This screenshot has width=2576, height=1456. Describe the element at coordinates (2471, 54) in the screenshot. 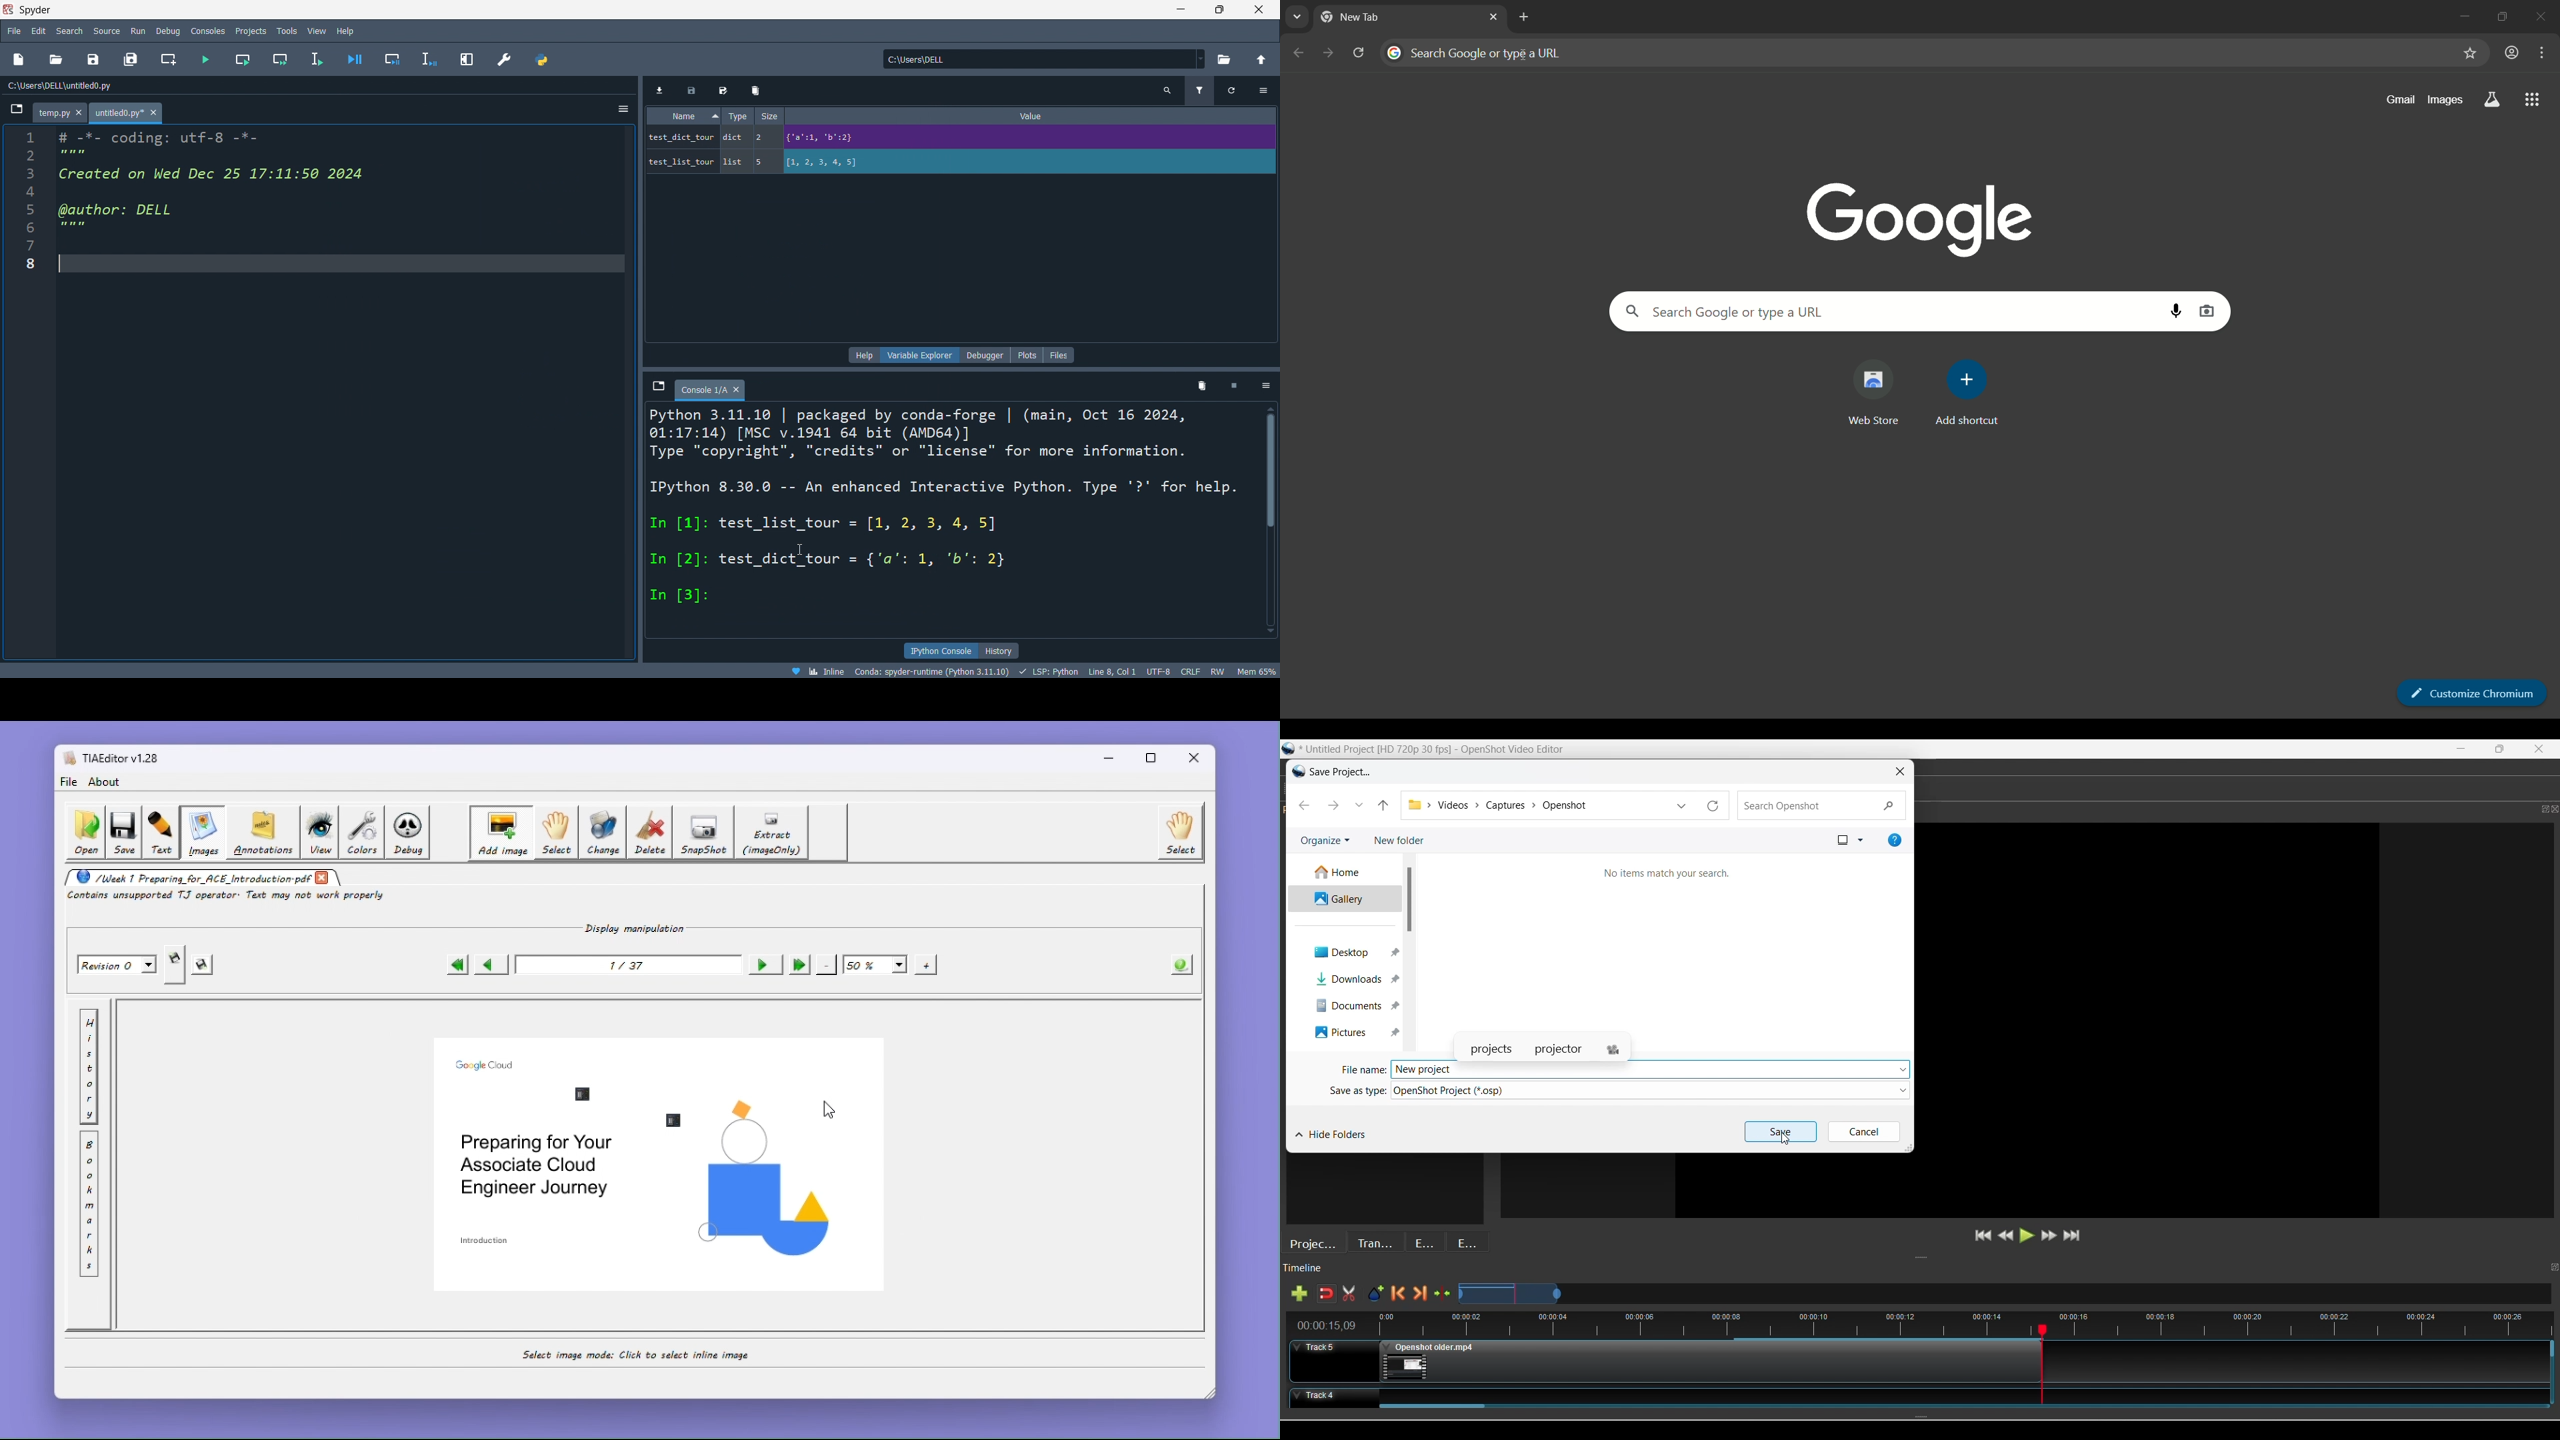

I see `favorite` at that location.